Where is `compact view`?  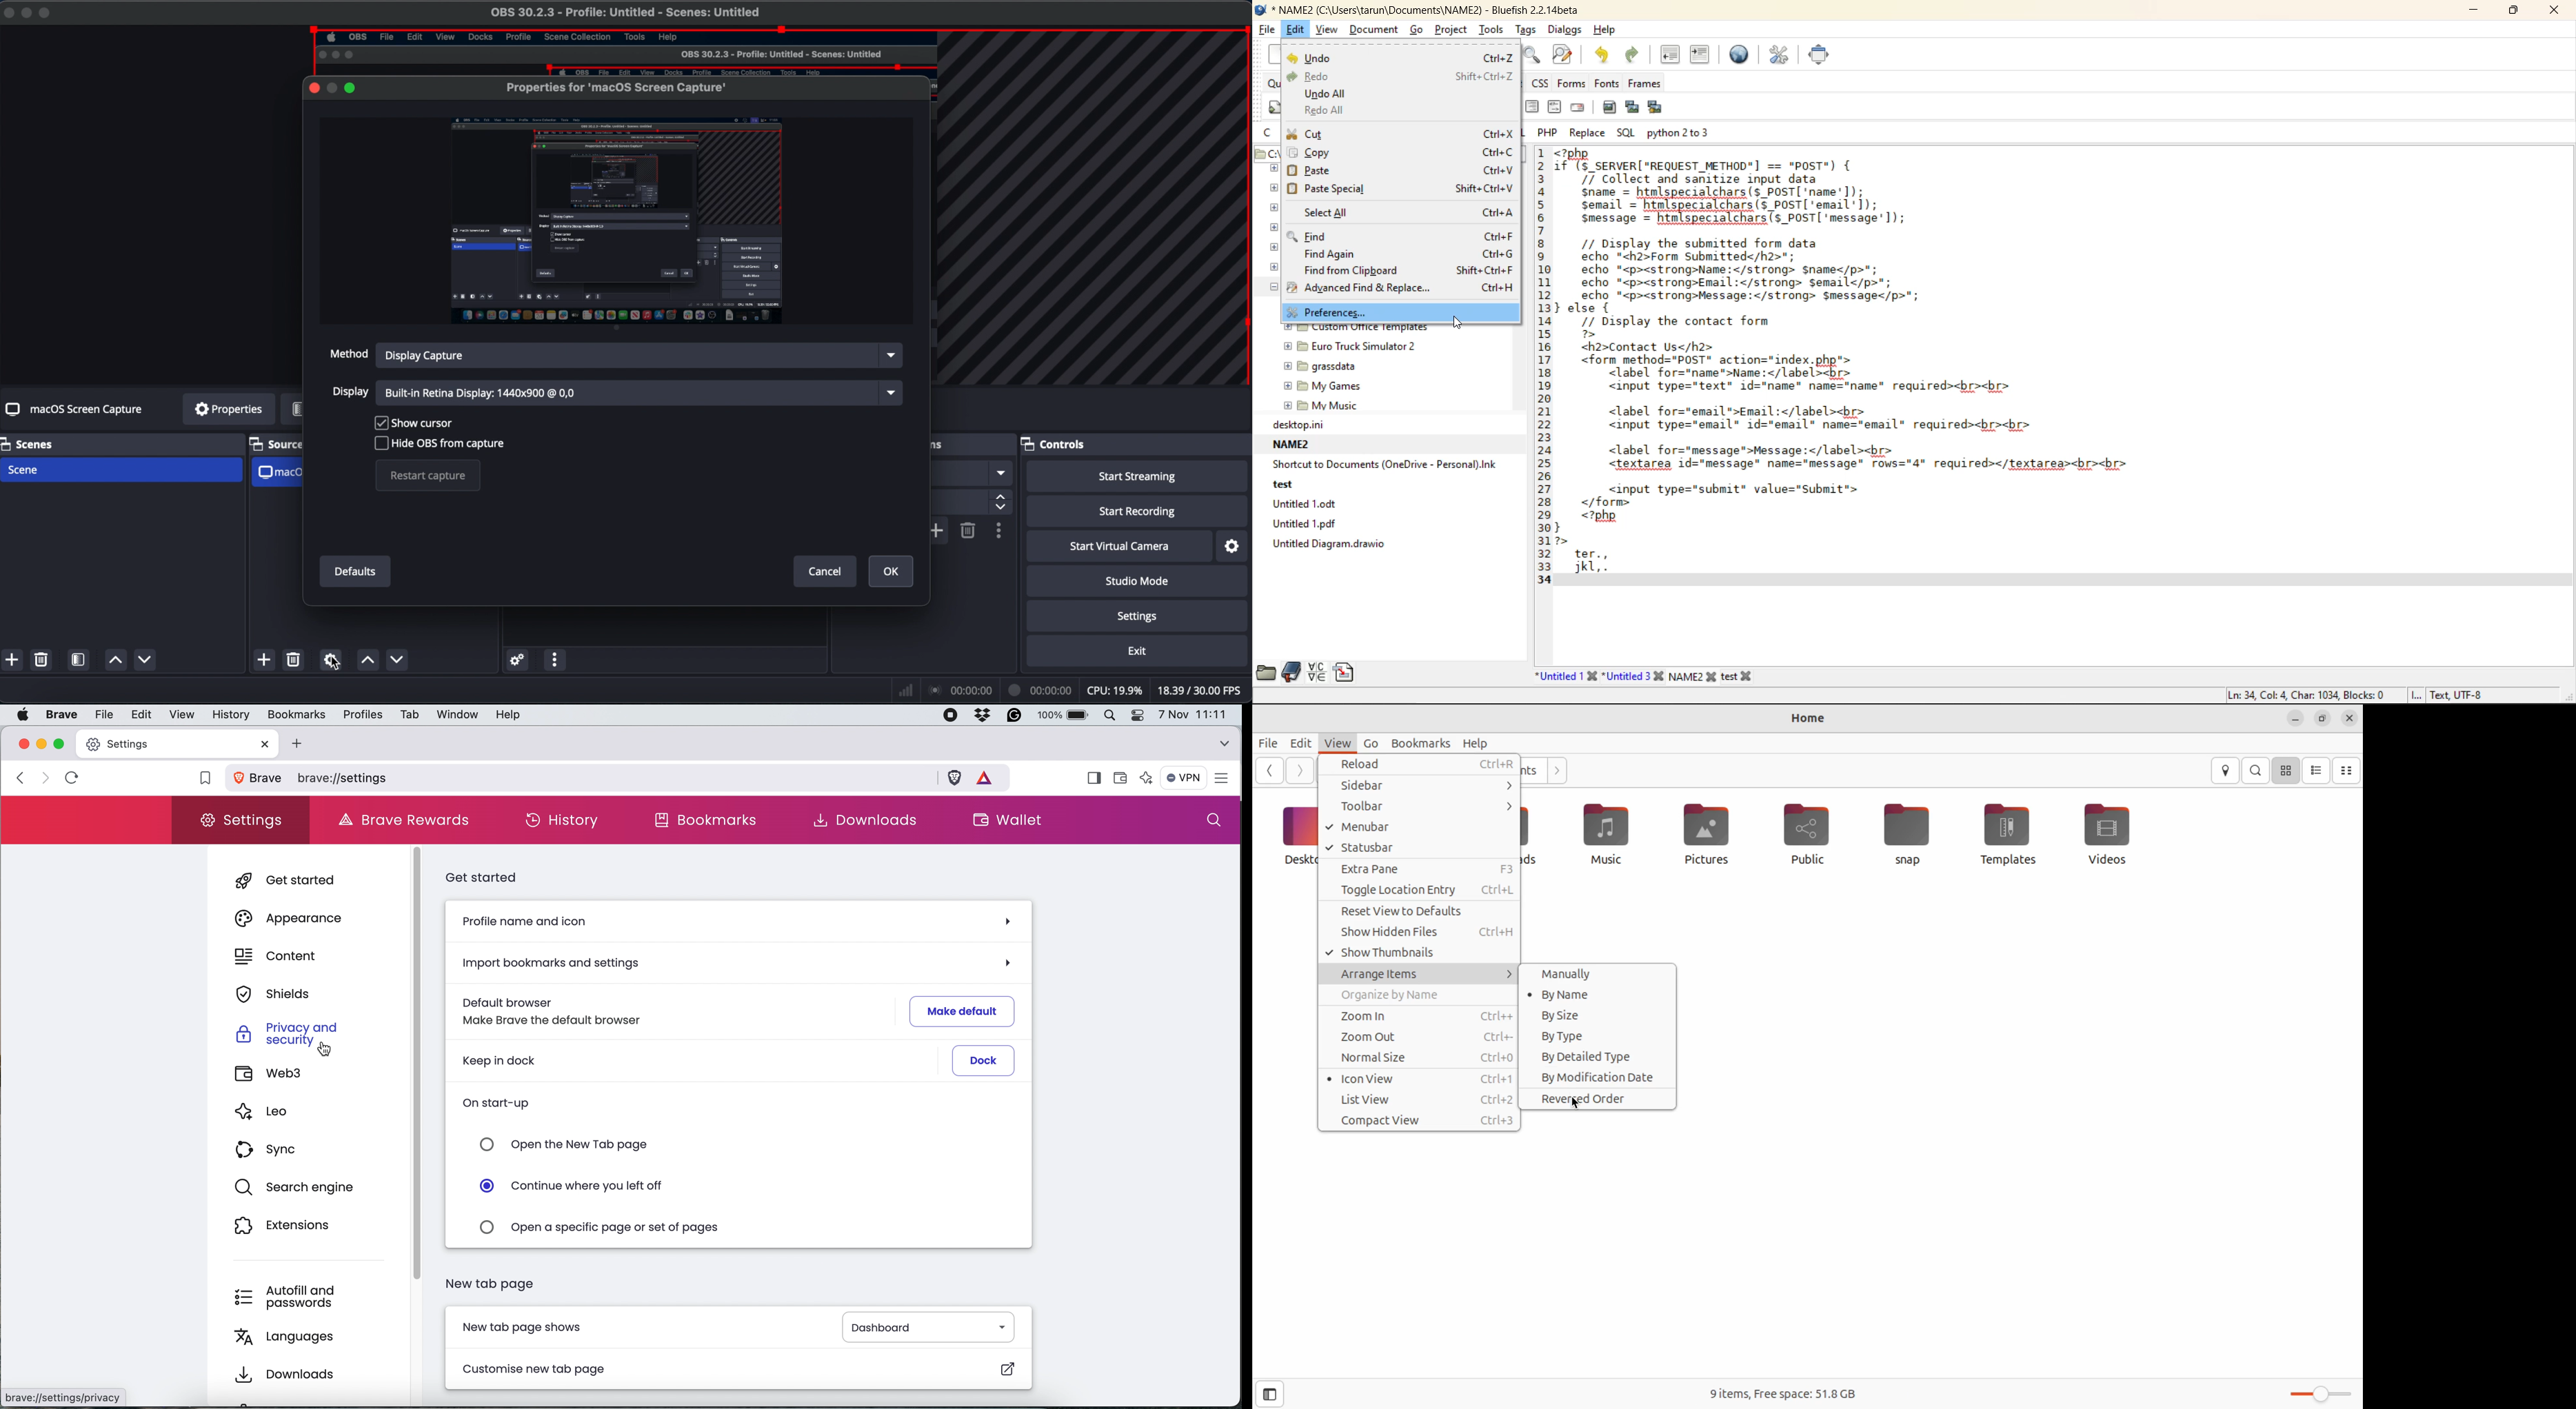
compact view is located at coordinates (2347, 770).